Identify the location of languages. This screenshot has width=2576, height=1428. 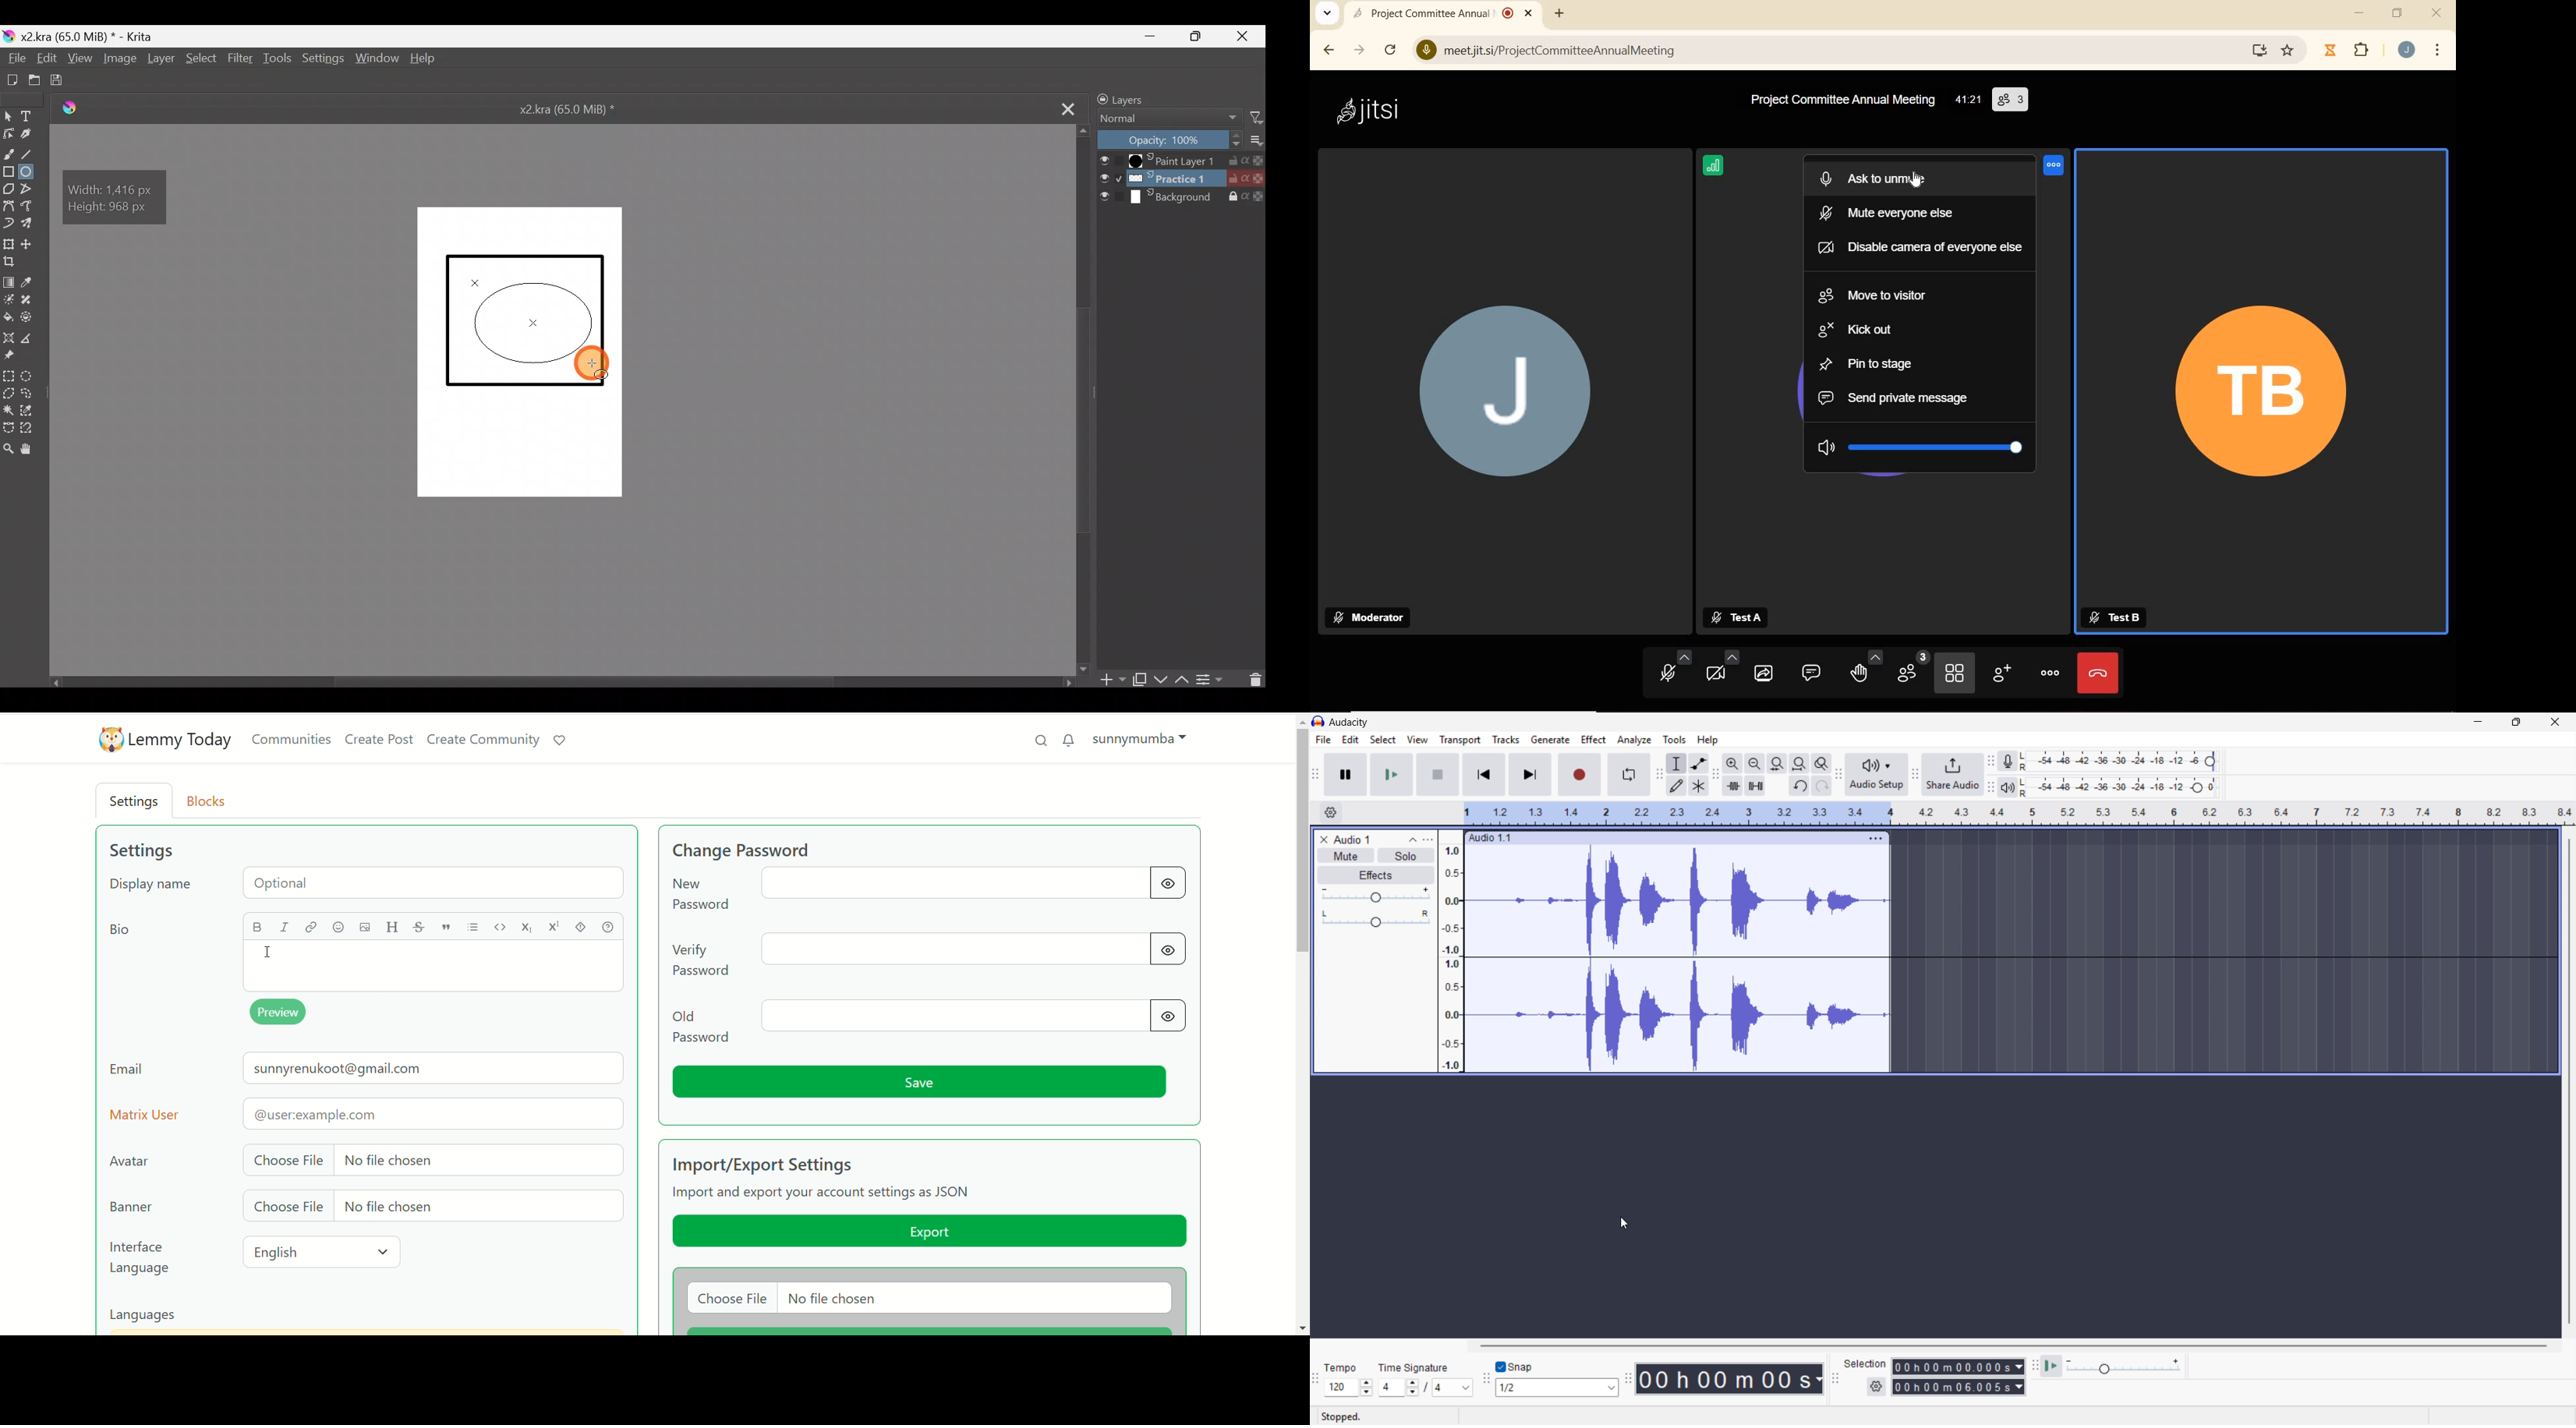
(150, 1317).